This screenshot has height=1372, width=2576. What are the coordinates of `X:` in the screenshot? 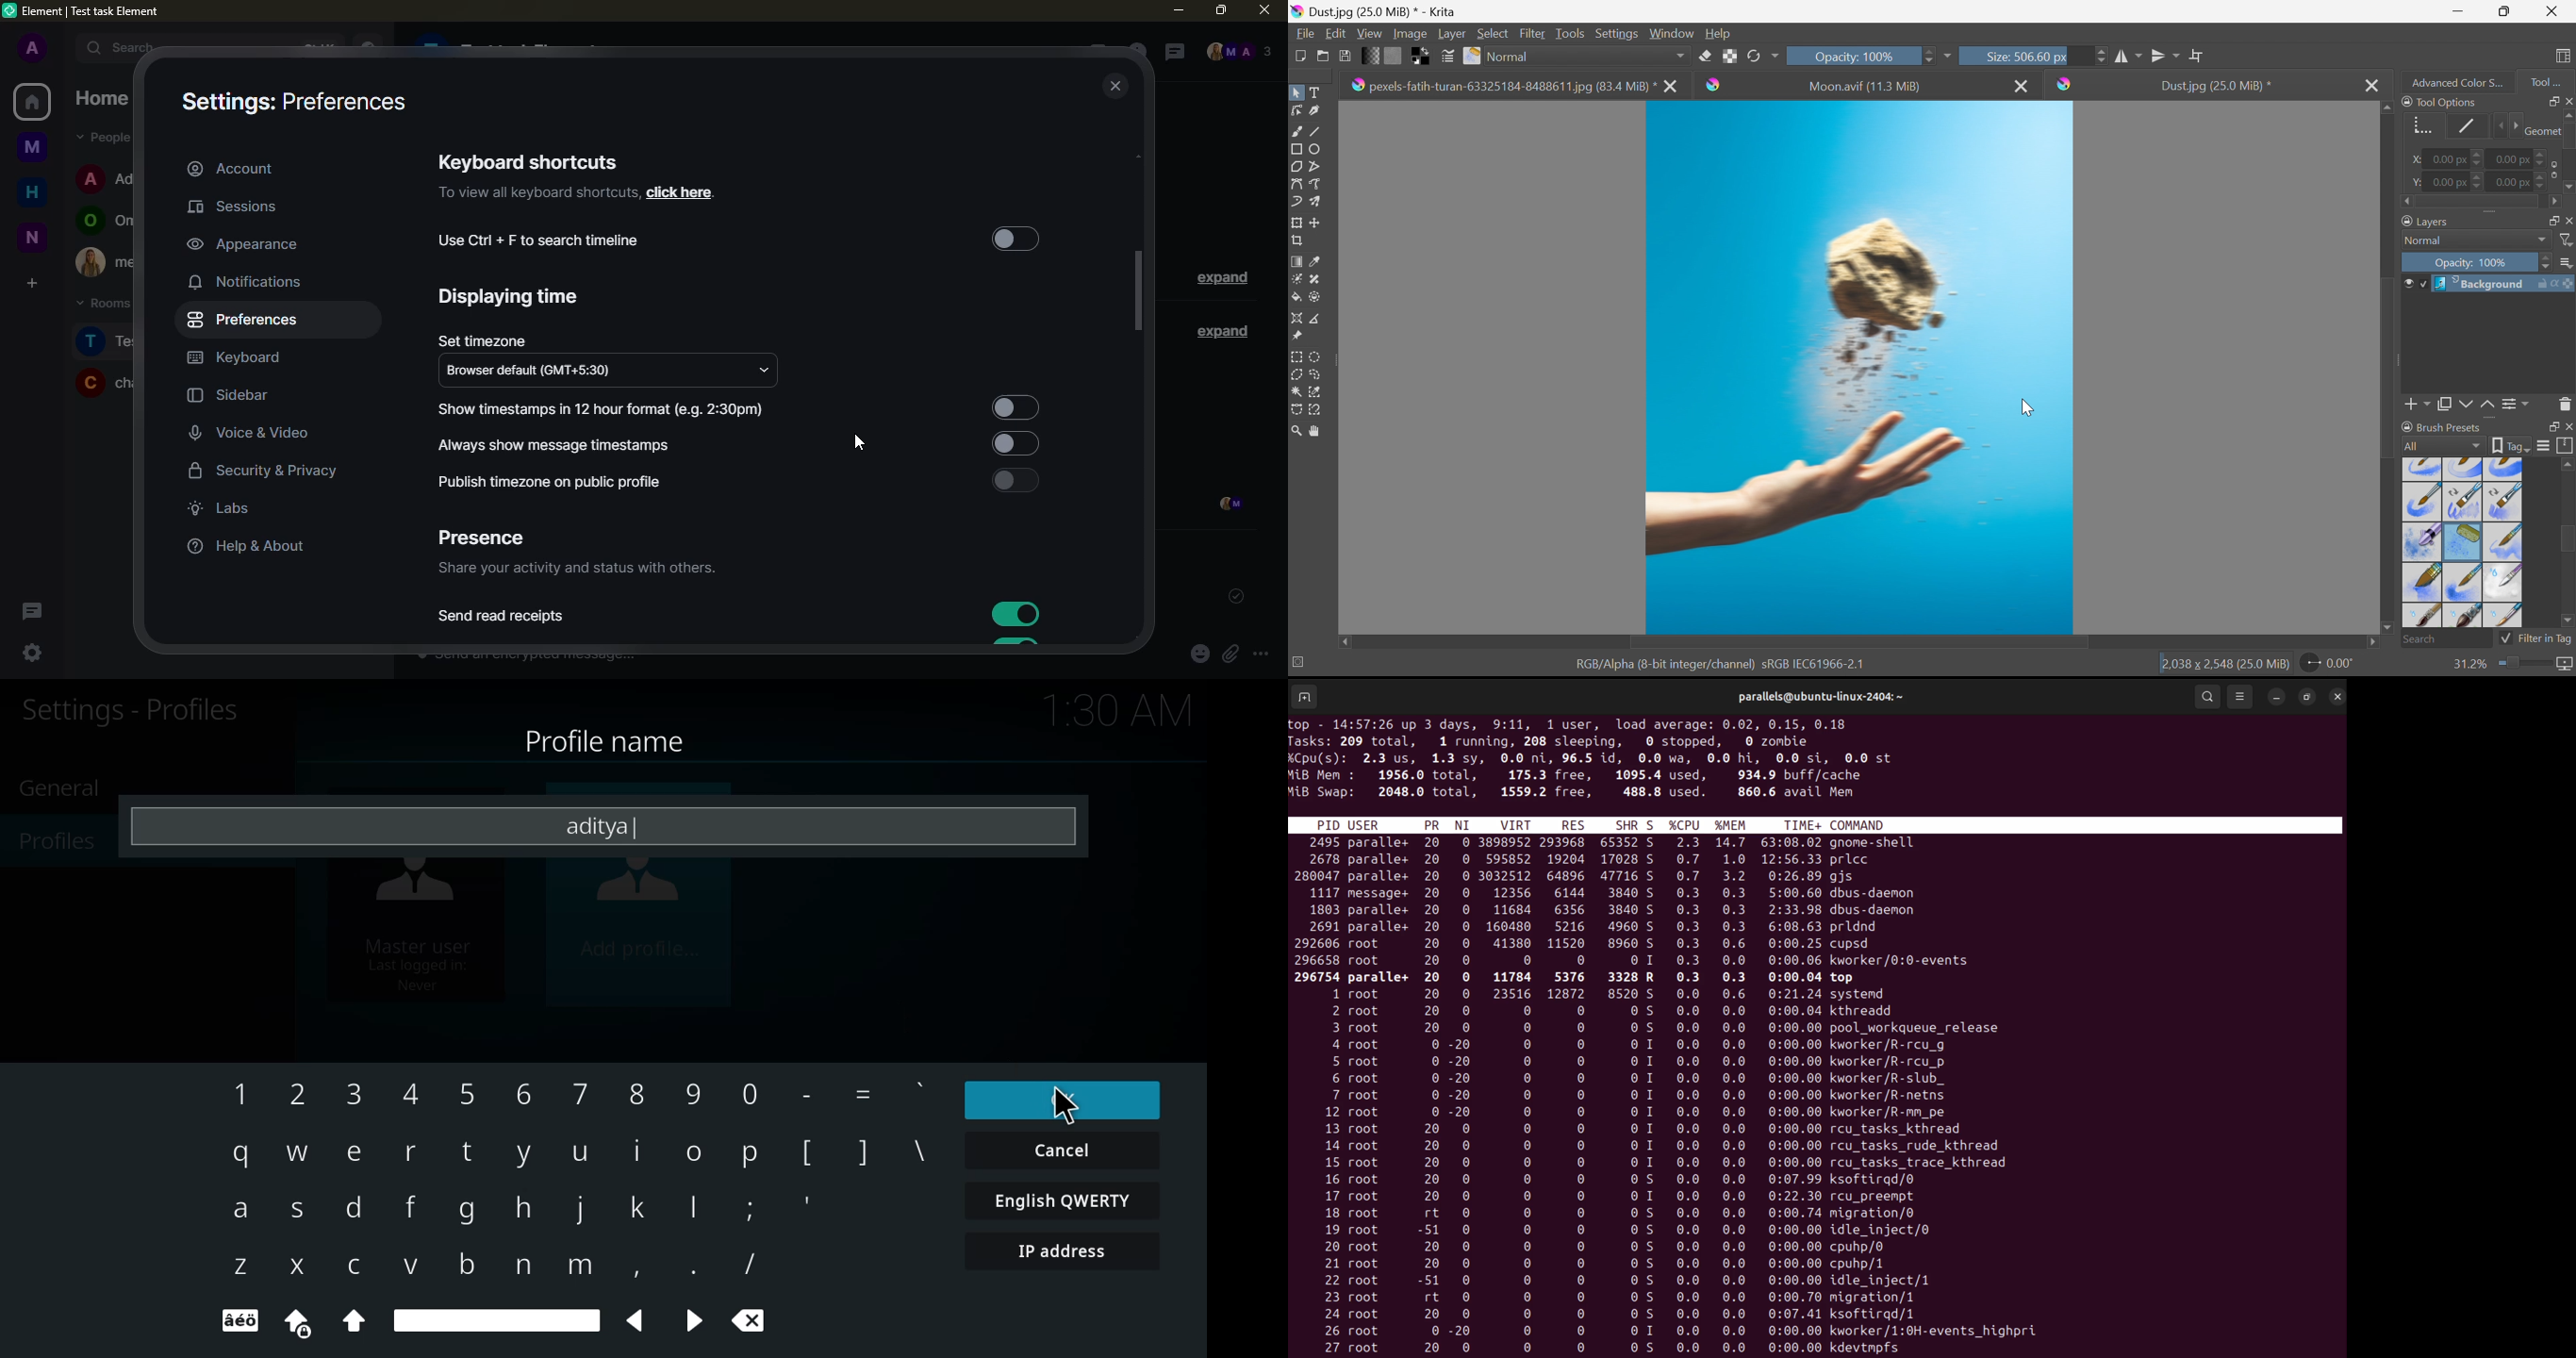 It's located at (2412, 160).